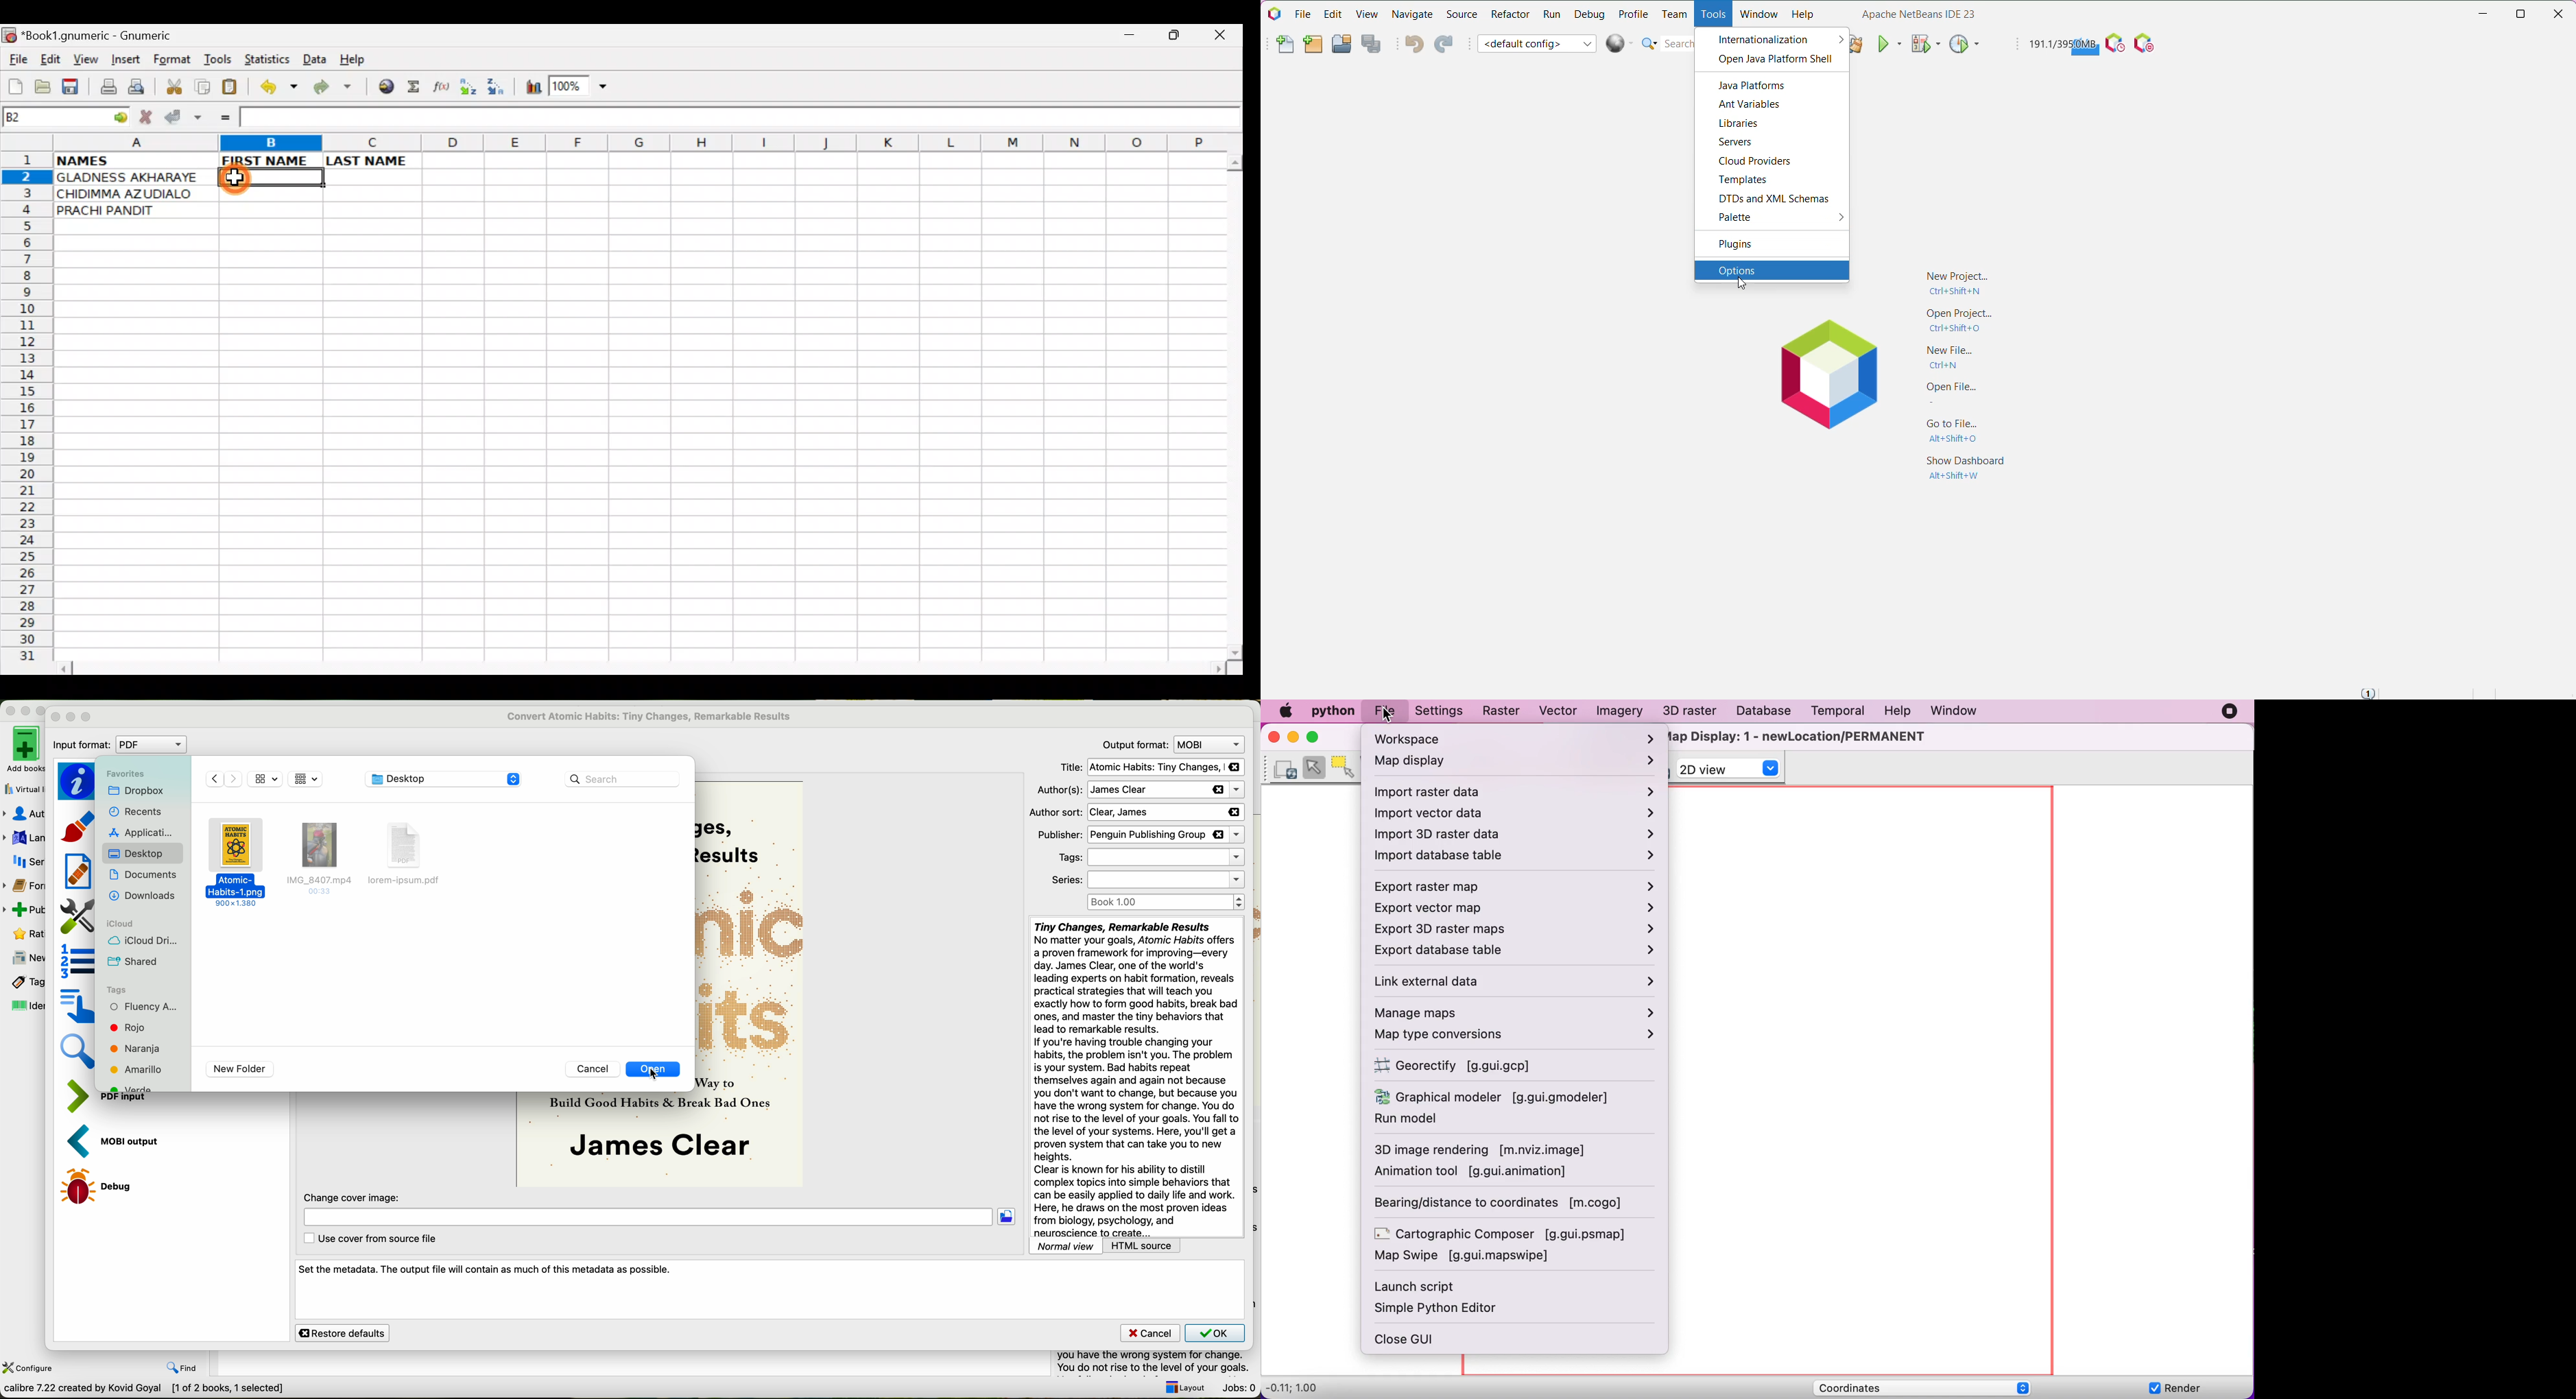 The image size is (2576, 1400). Describe the element at coordinates (336, 89) in the screenshot. I see `Redo undone action` at that location.